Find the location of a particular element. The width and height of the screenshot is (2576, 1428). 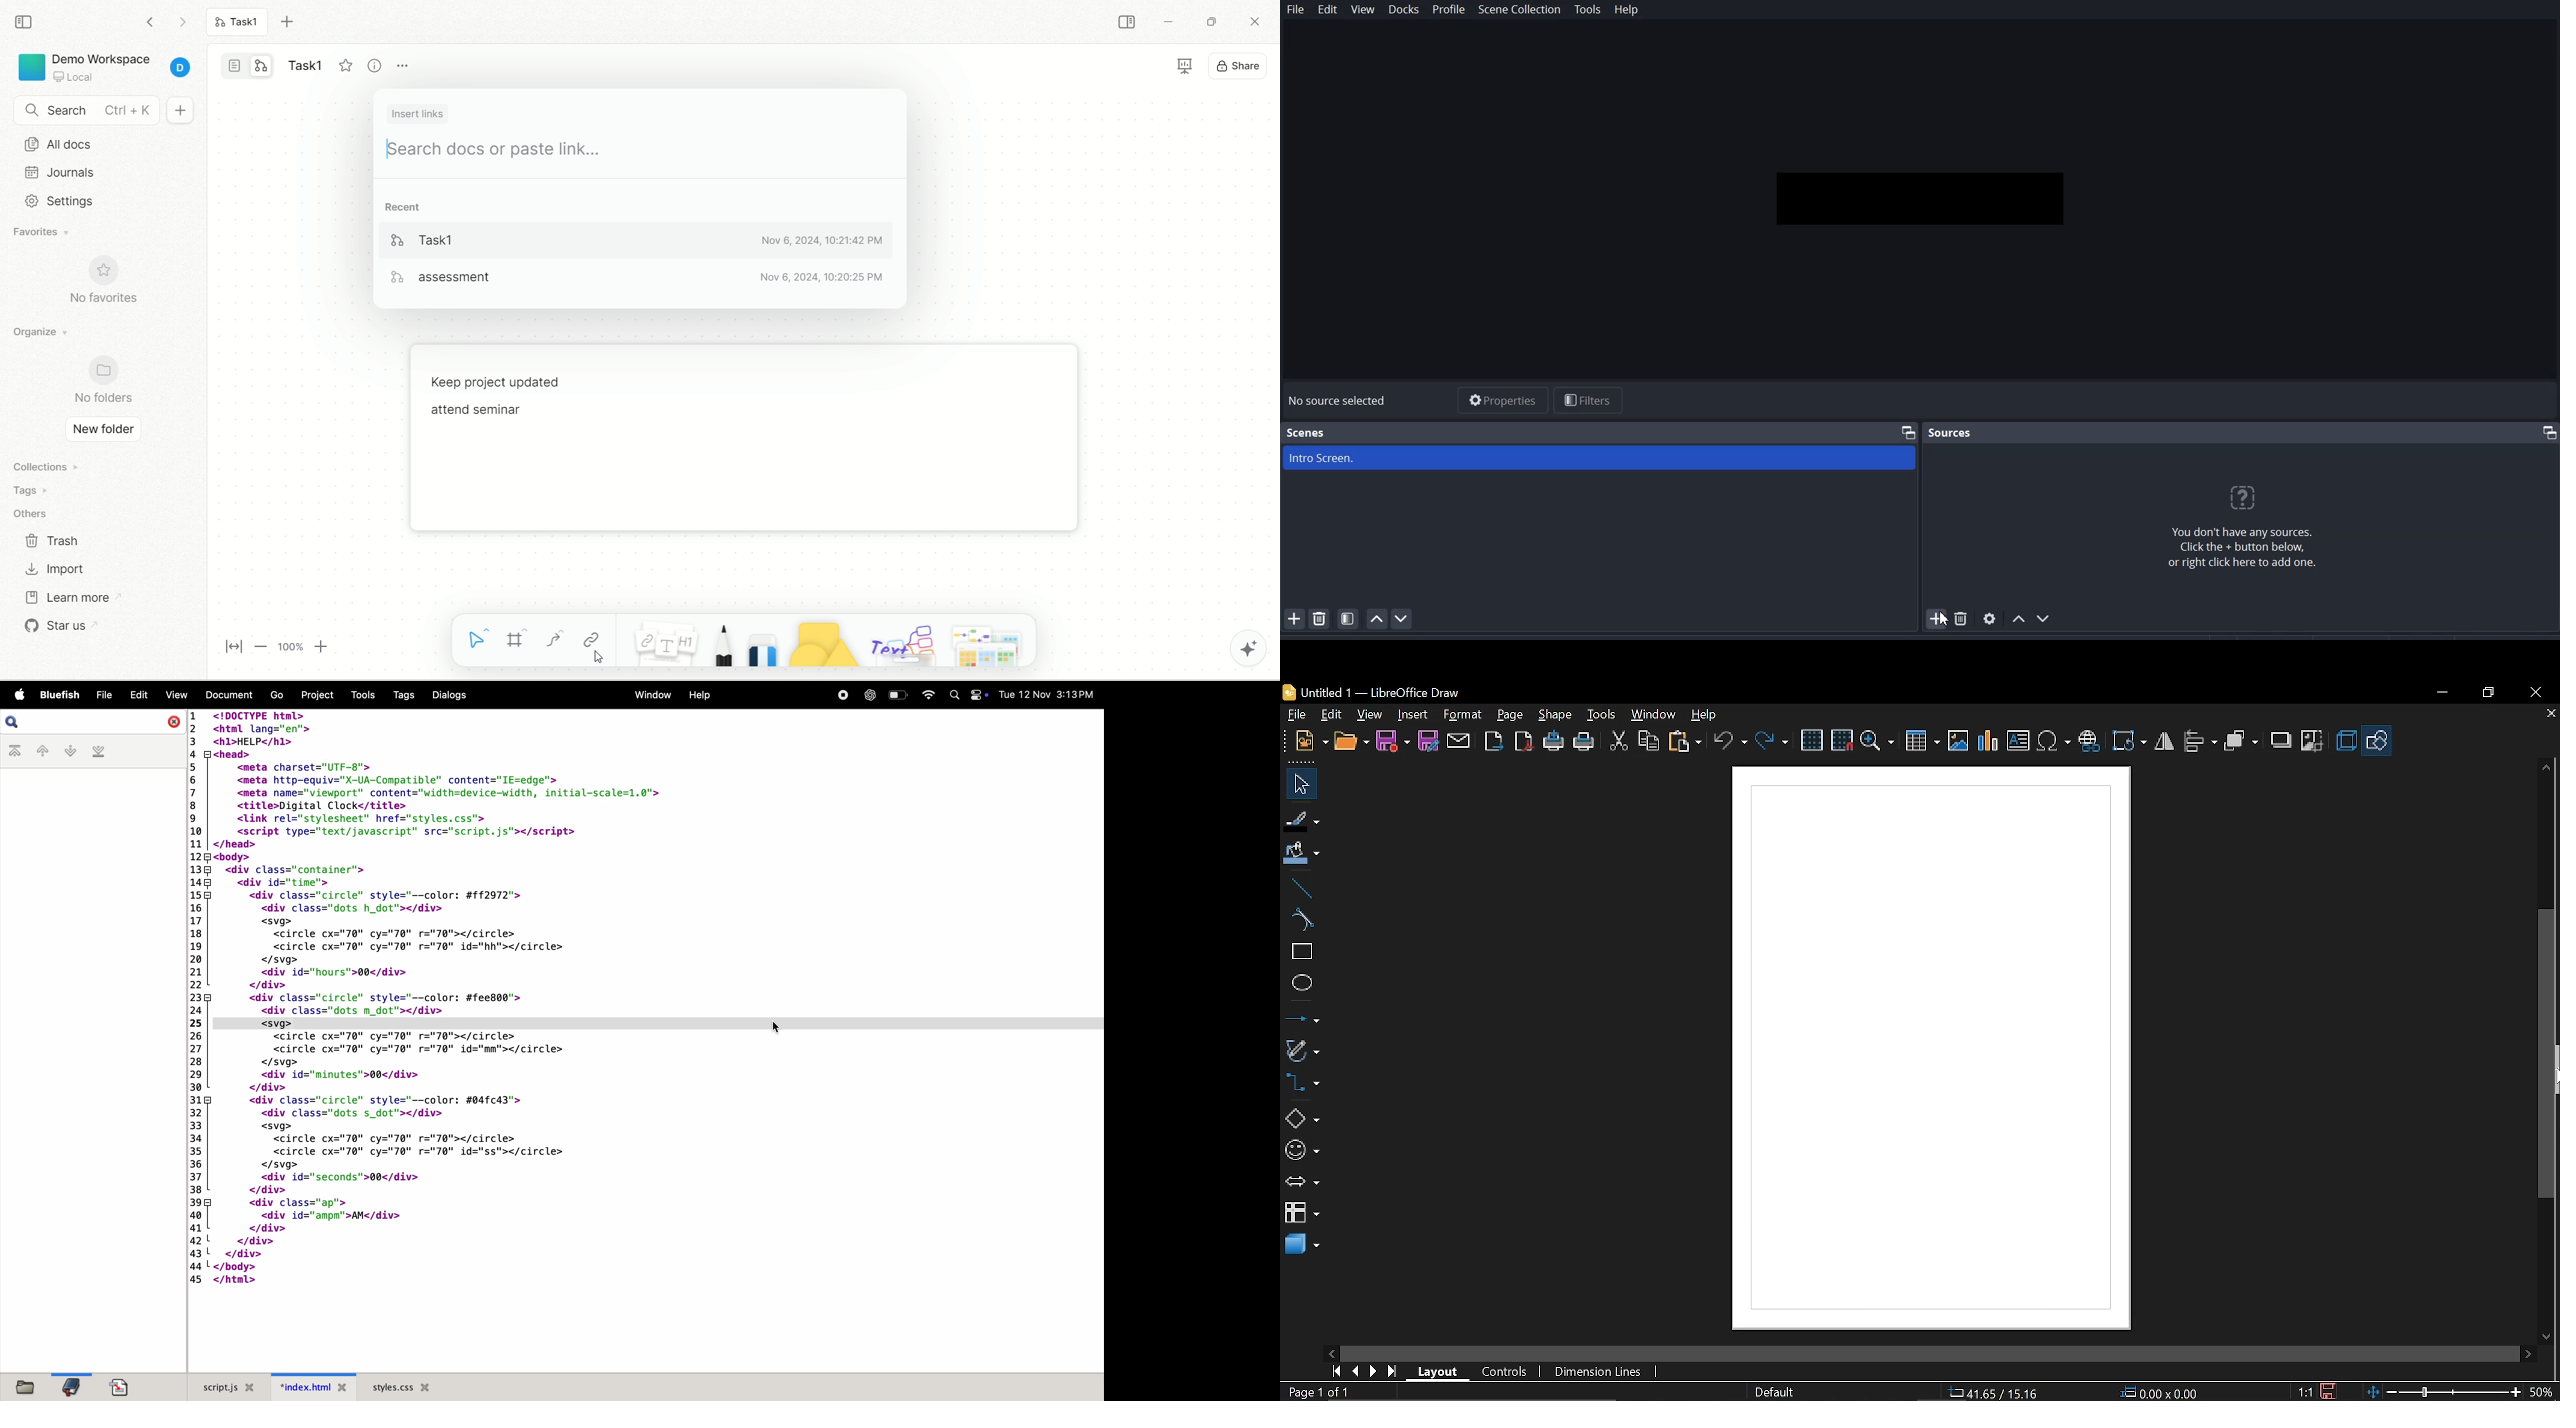

collapse sidebar is located at coordinates (1125, 22).